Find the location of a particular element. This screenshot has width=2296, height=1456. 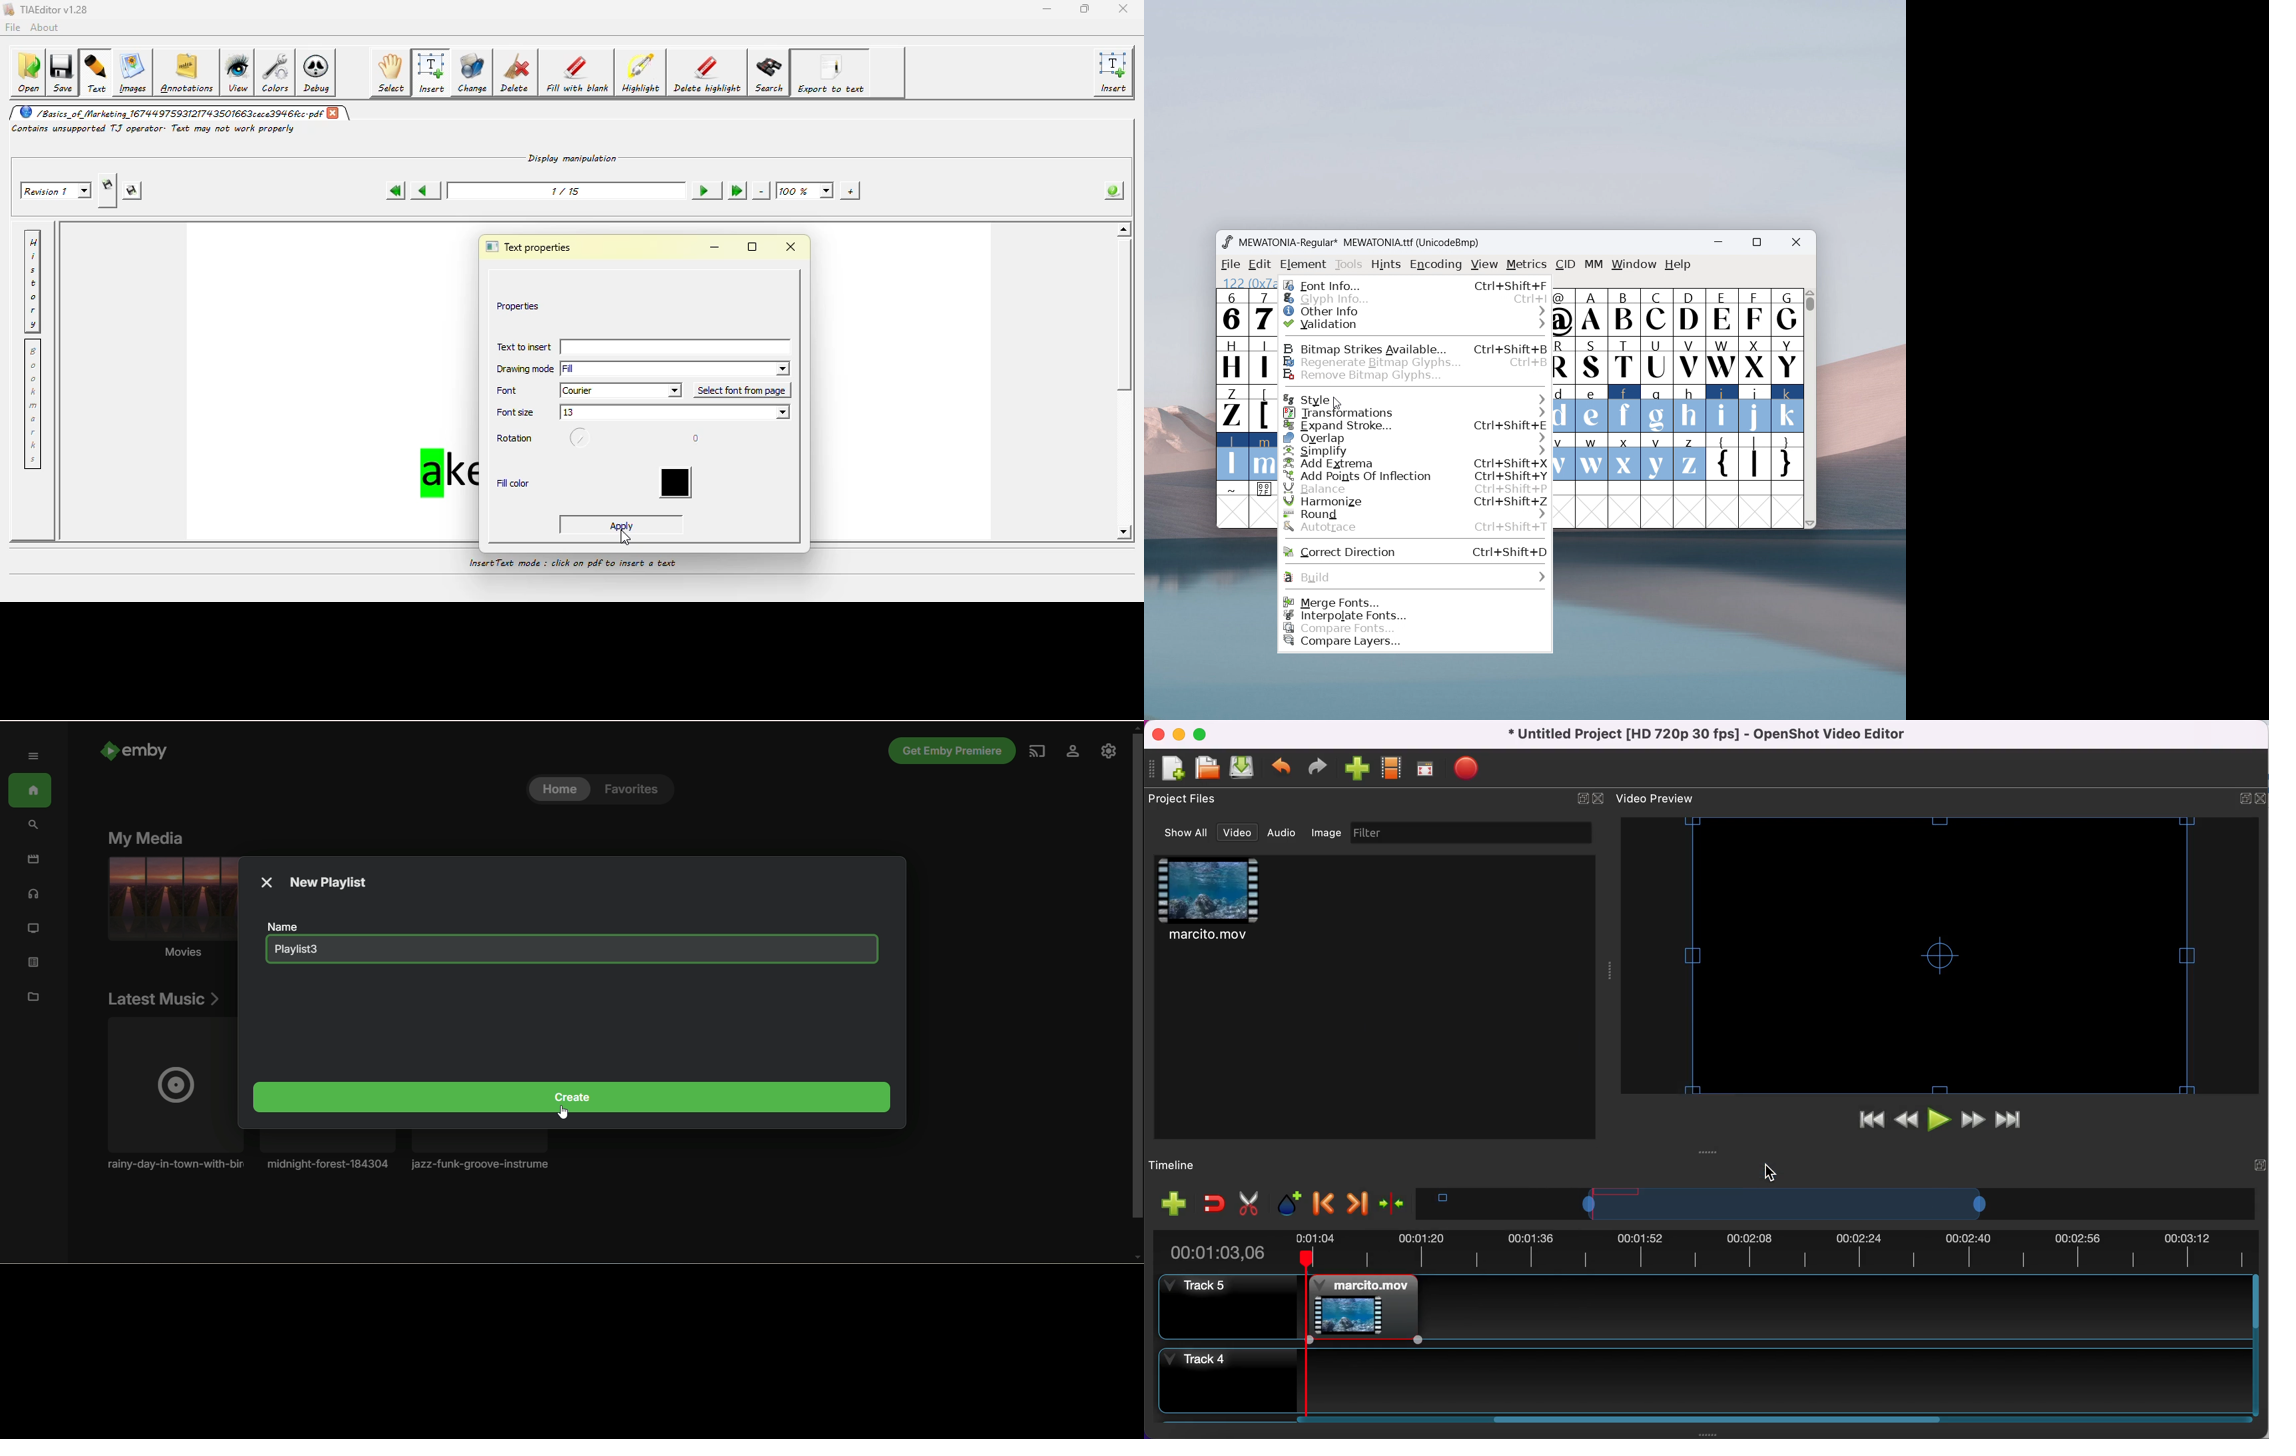

~ is located at coordinates (1233, 489).